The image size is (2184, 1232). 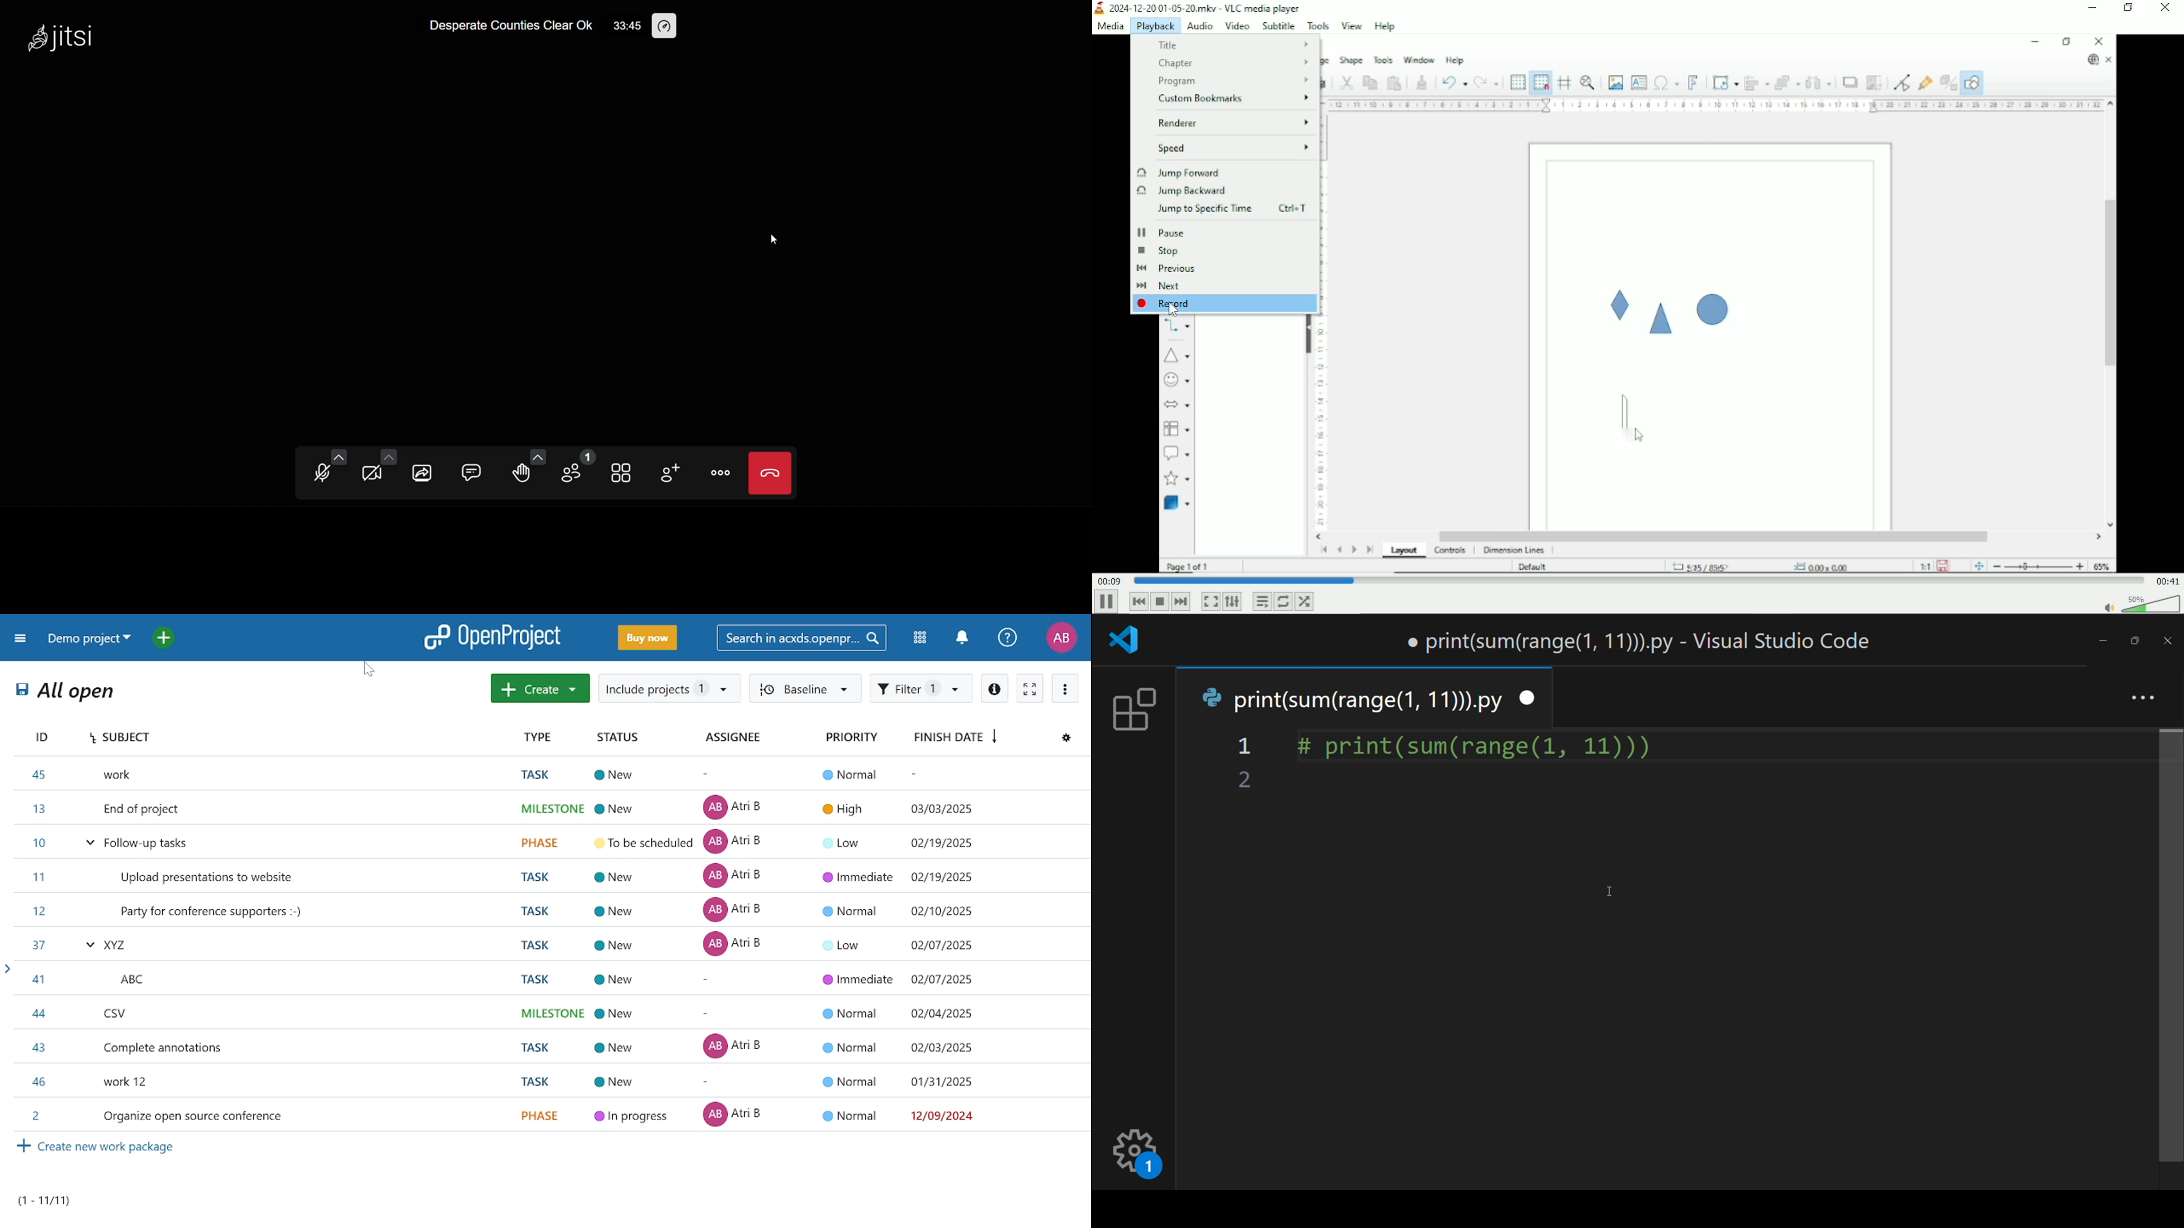 What do you see at coordinates (1636, 582) in the screenshot?
I see `Play duration` at bounding box center [1636, 582].